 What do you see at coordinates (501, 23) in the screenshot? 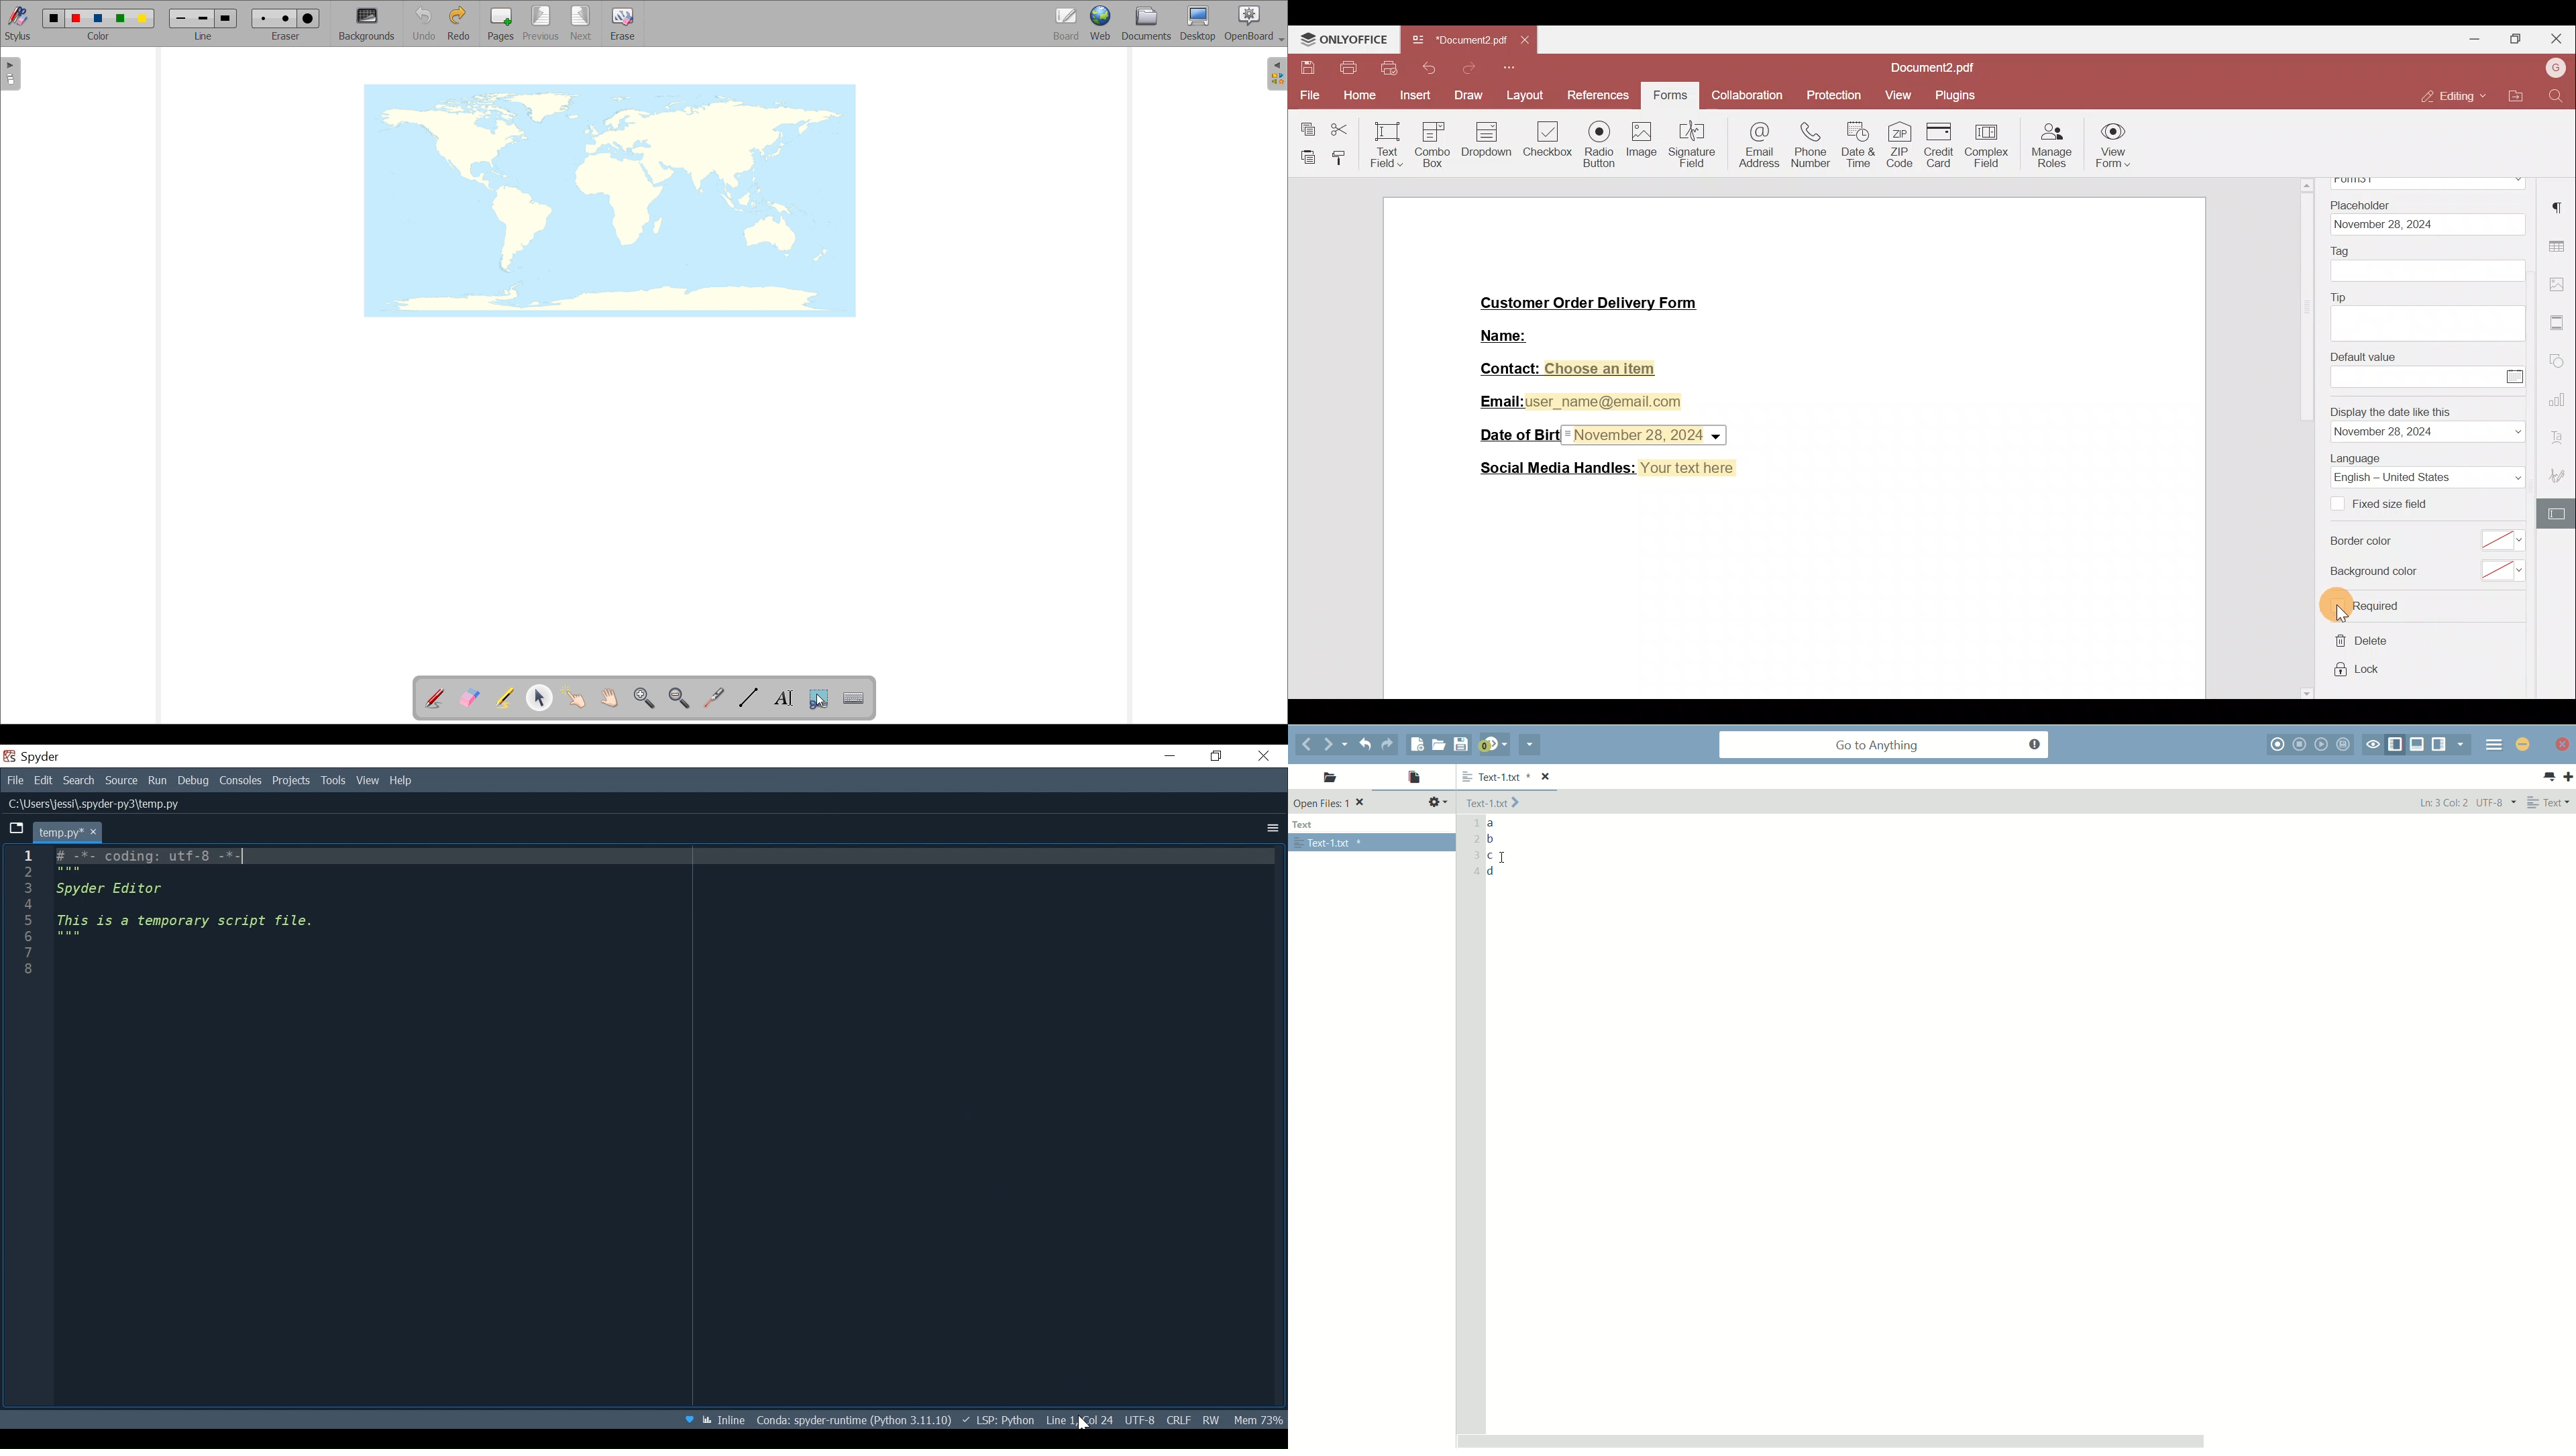
I see `add pages` at bounding box center [501, 23].